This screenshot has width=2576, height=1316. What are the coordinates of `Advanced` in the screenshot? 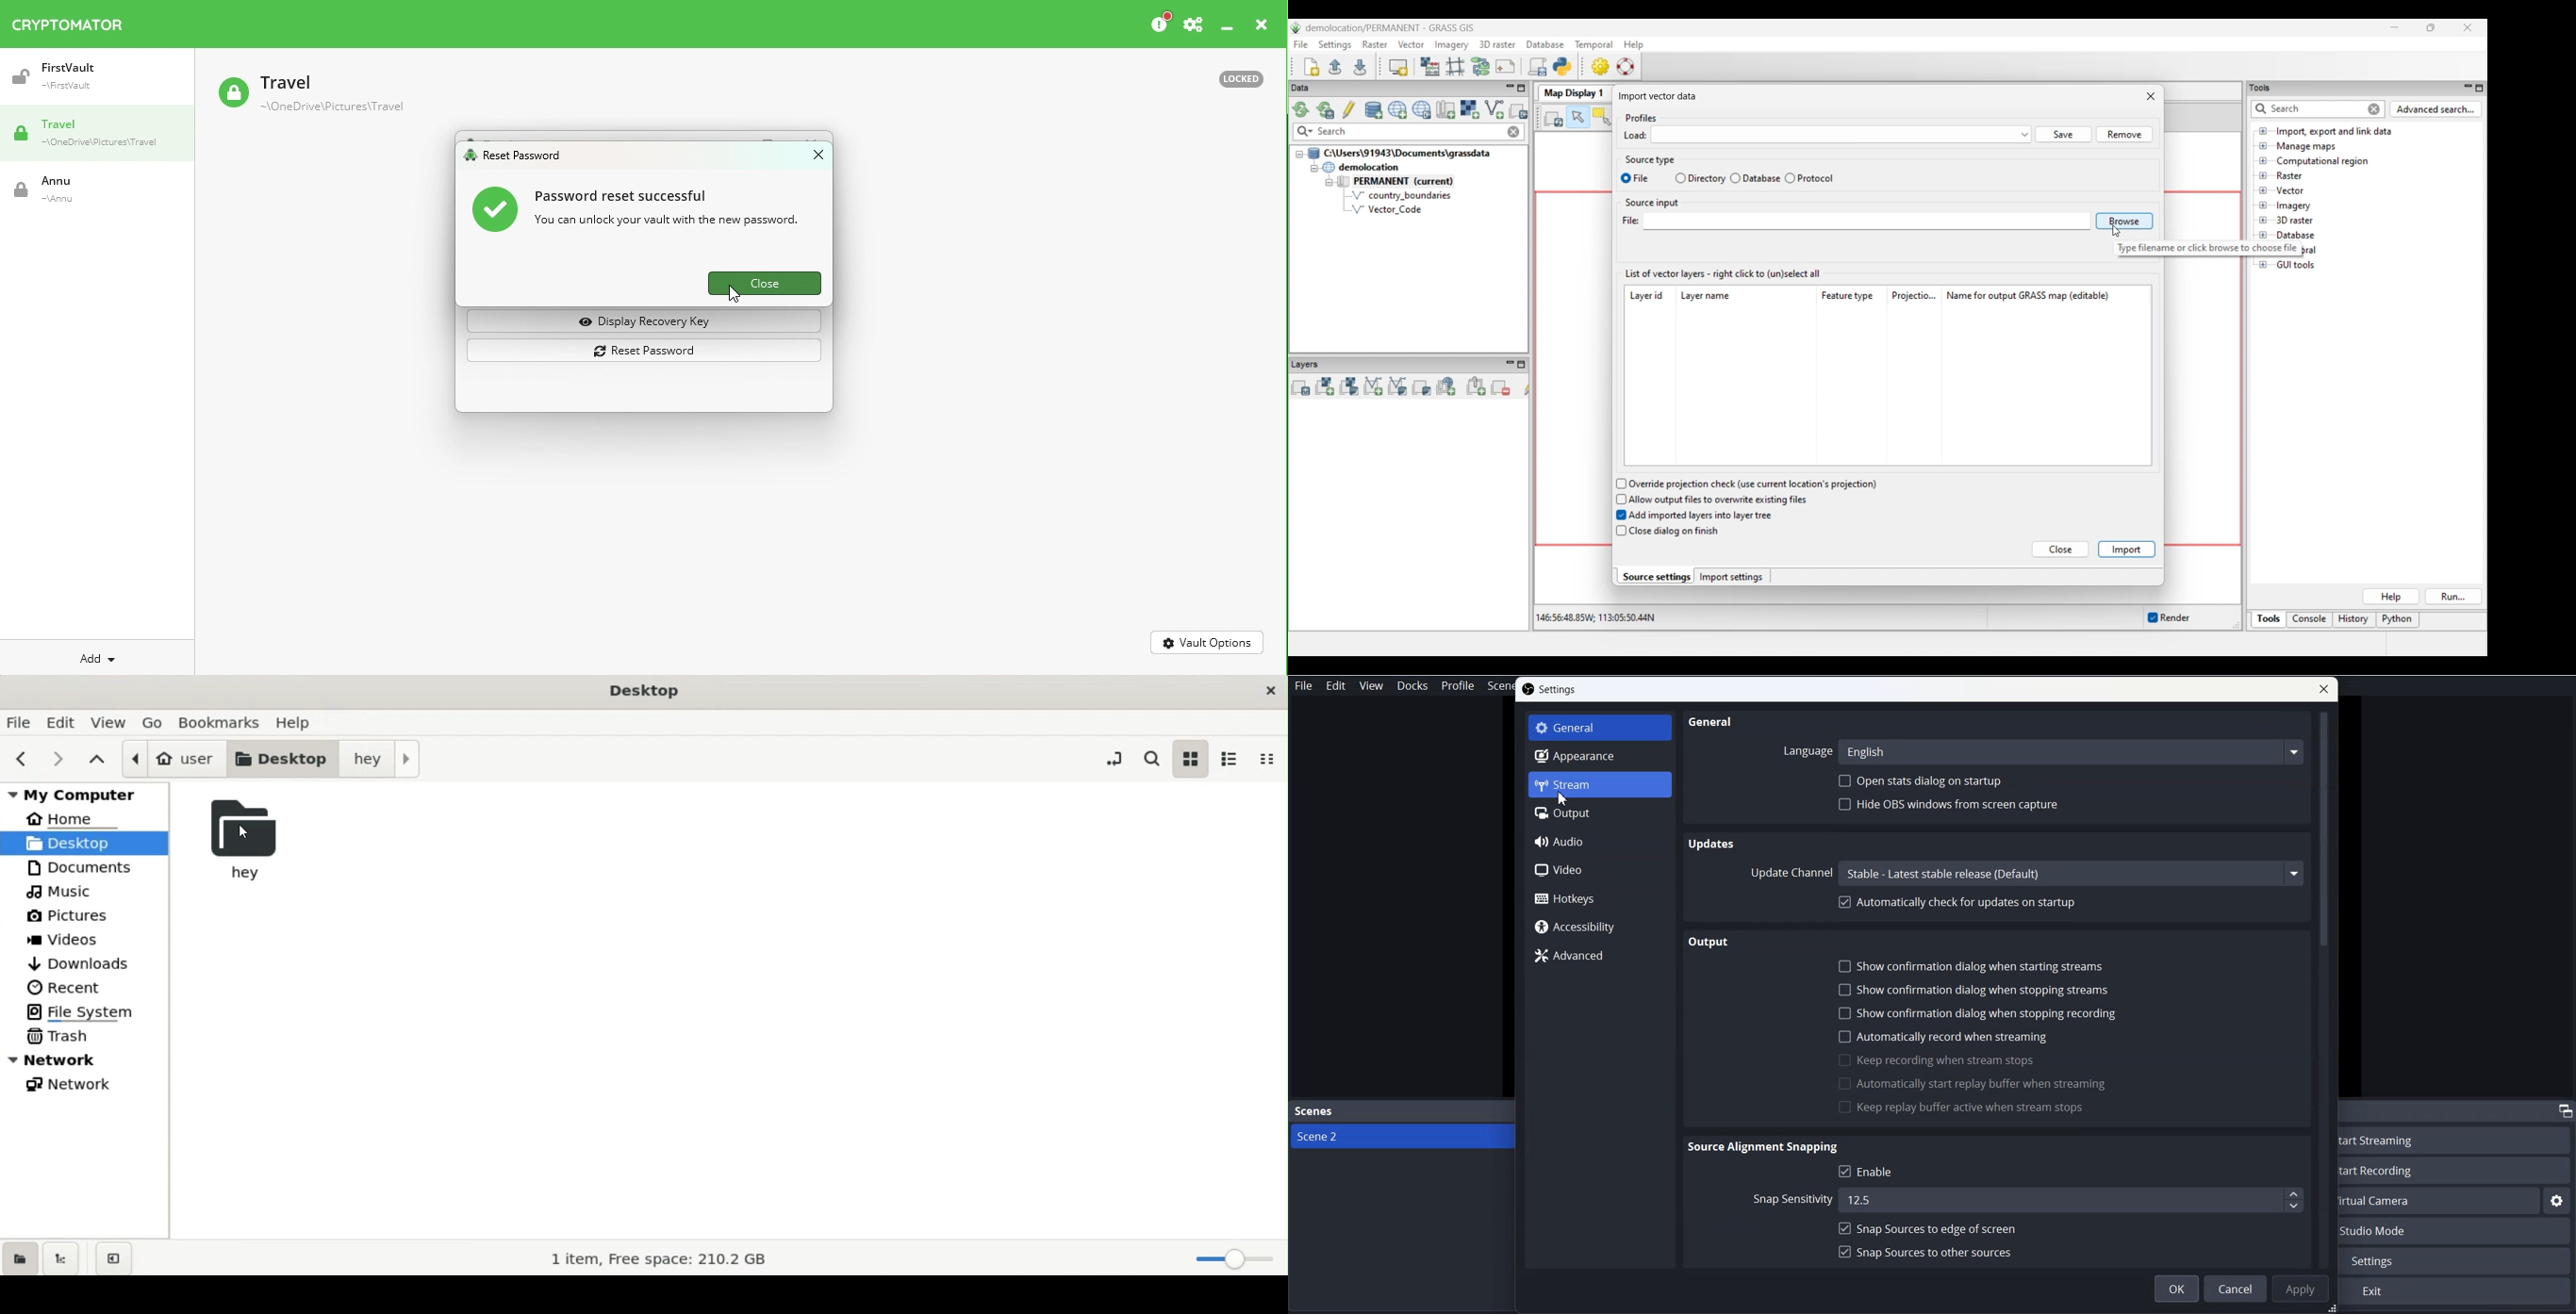 It's located at (1598, 955).